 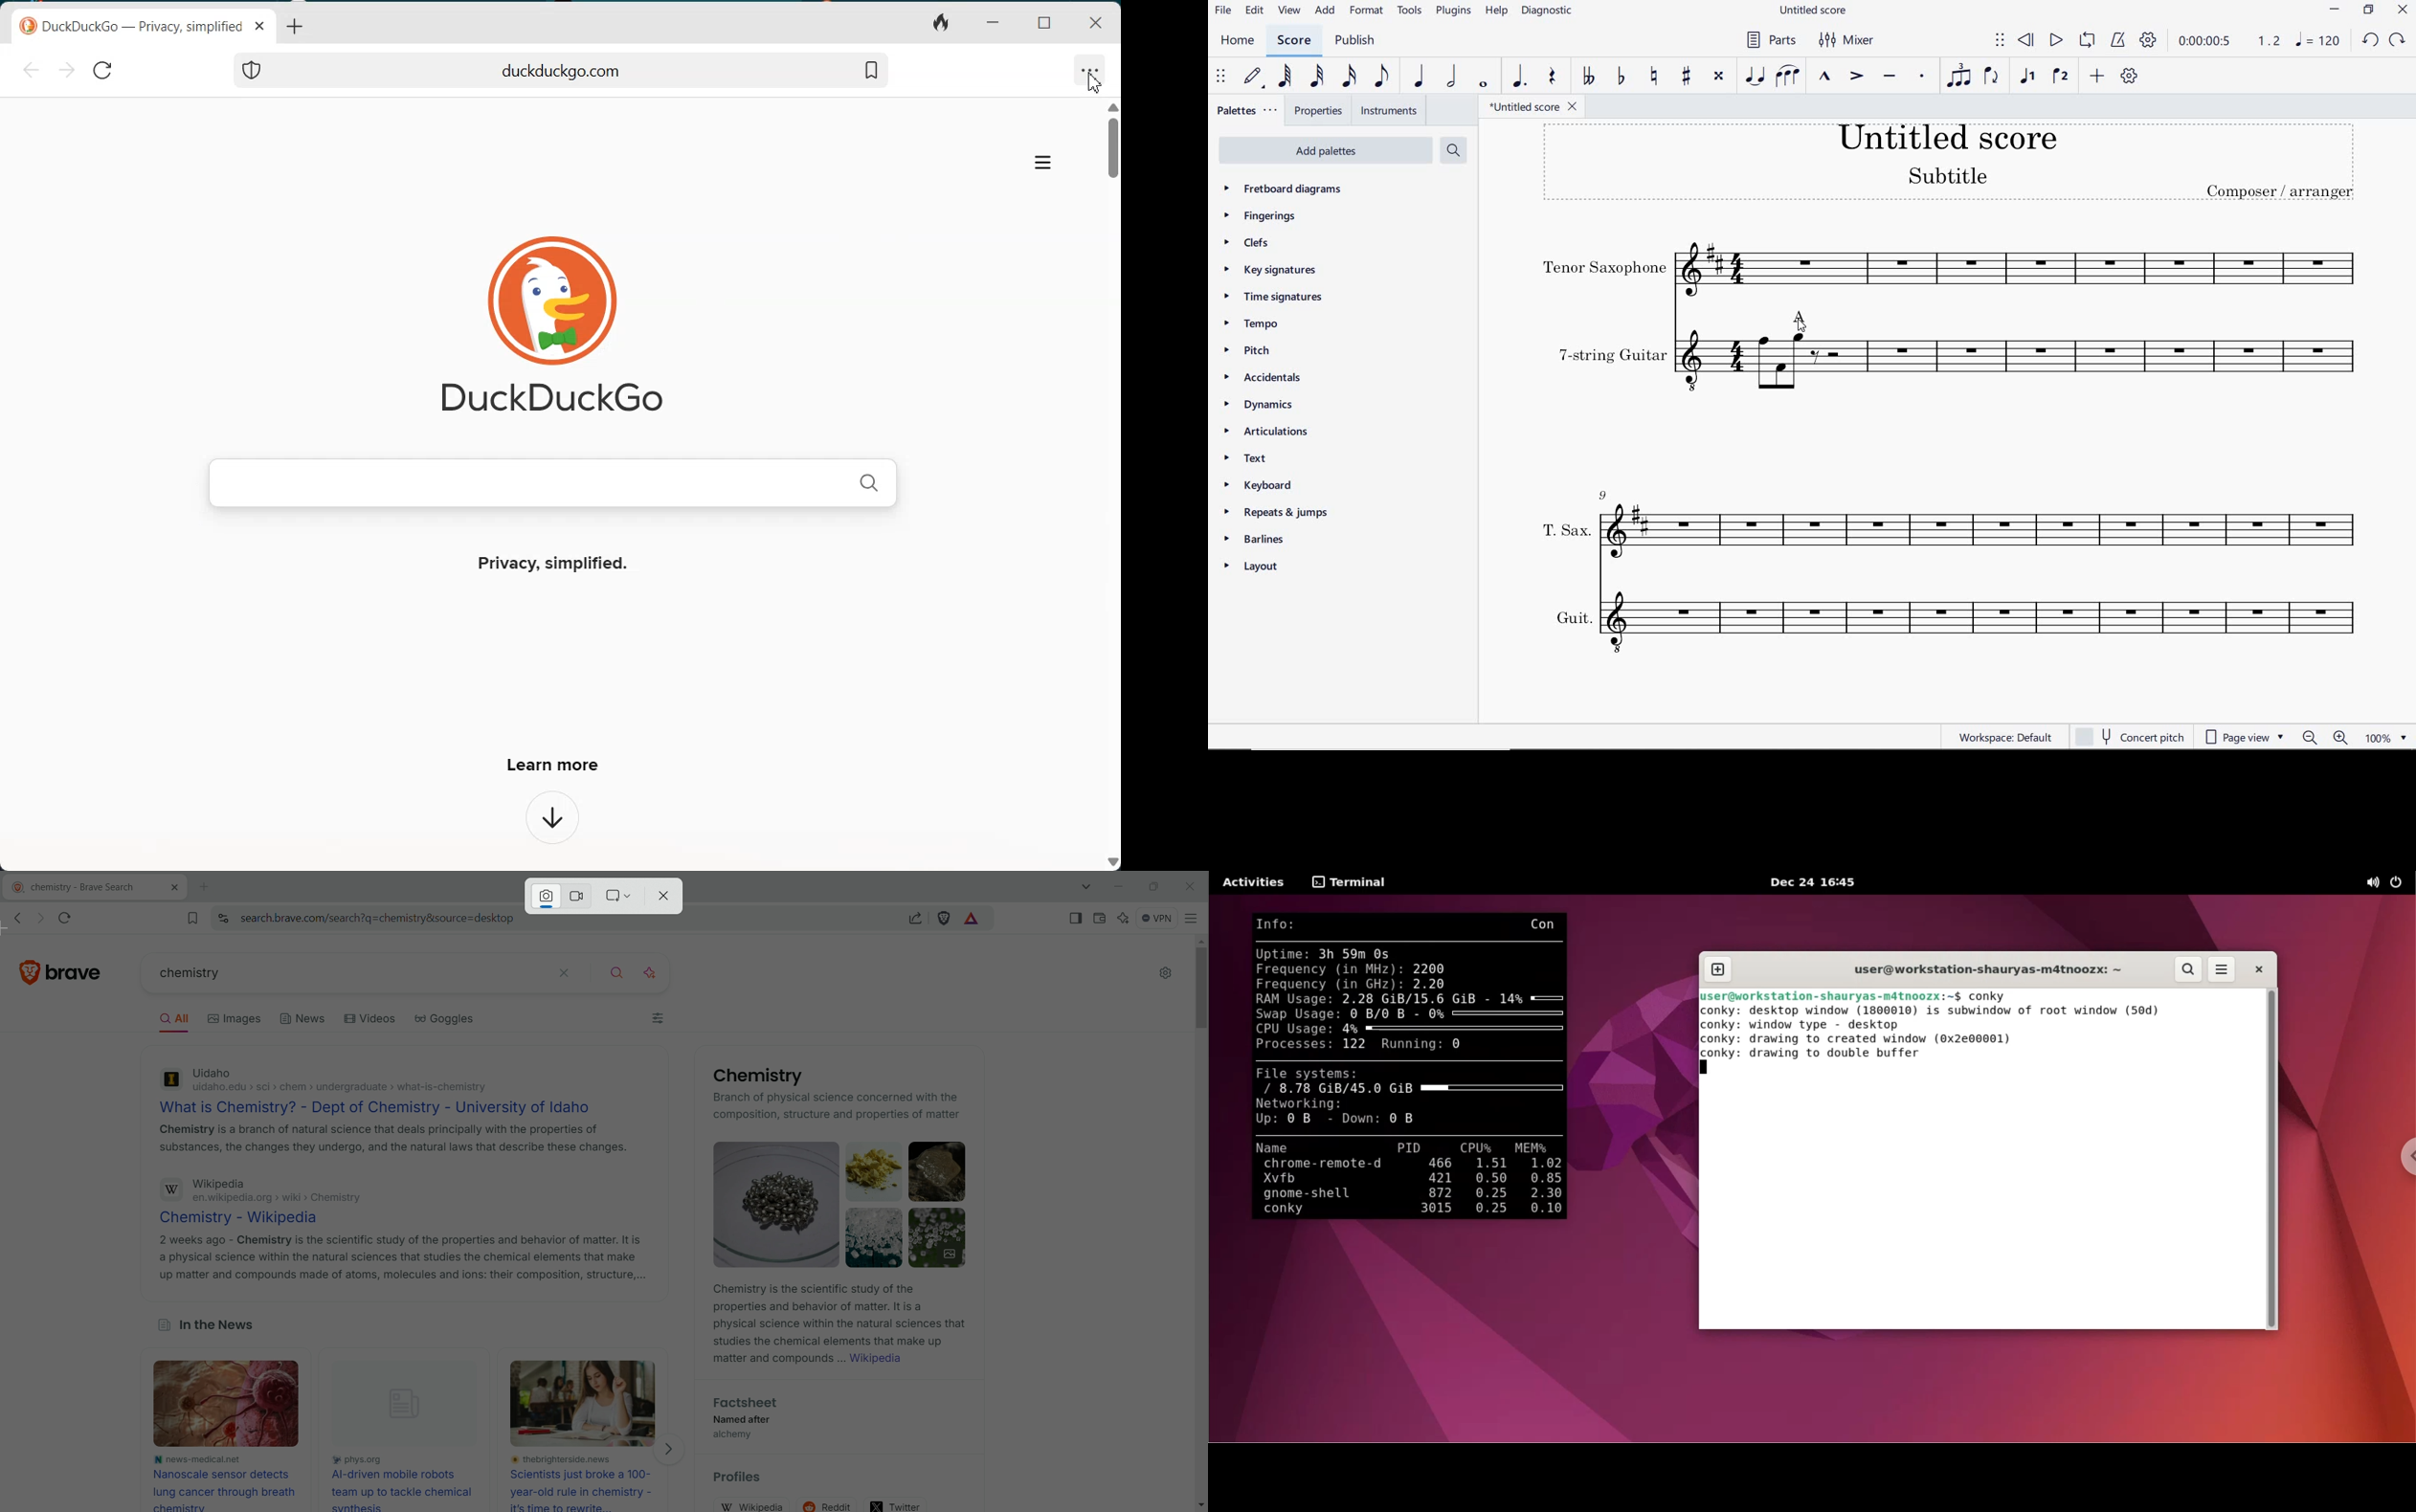 What do you see at coordinates (1289, 10) in the screenshot?
I see `VIEW` at bounding box center [1289, 10].